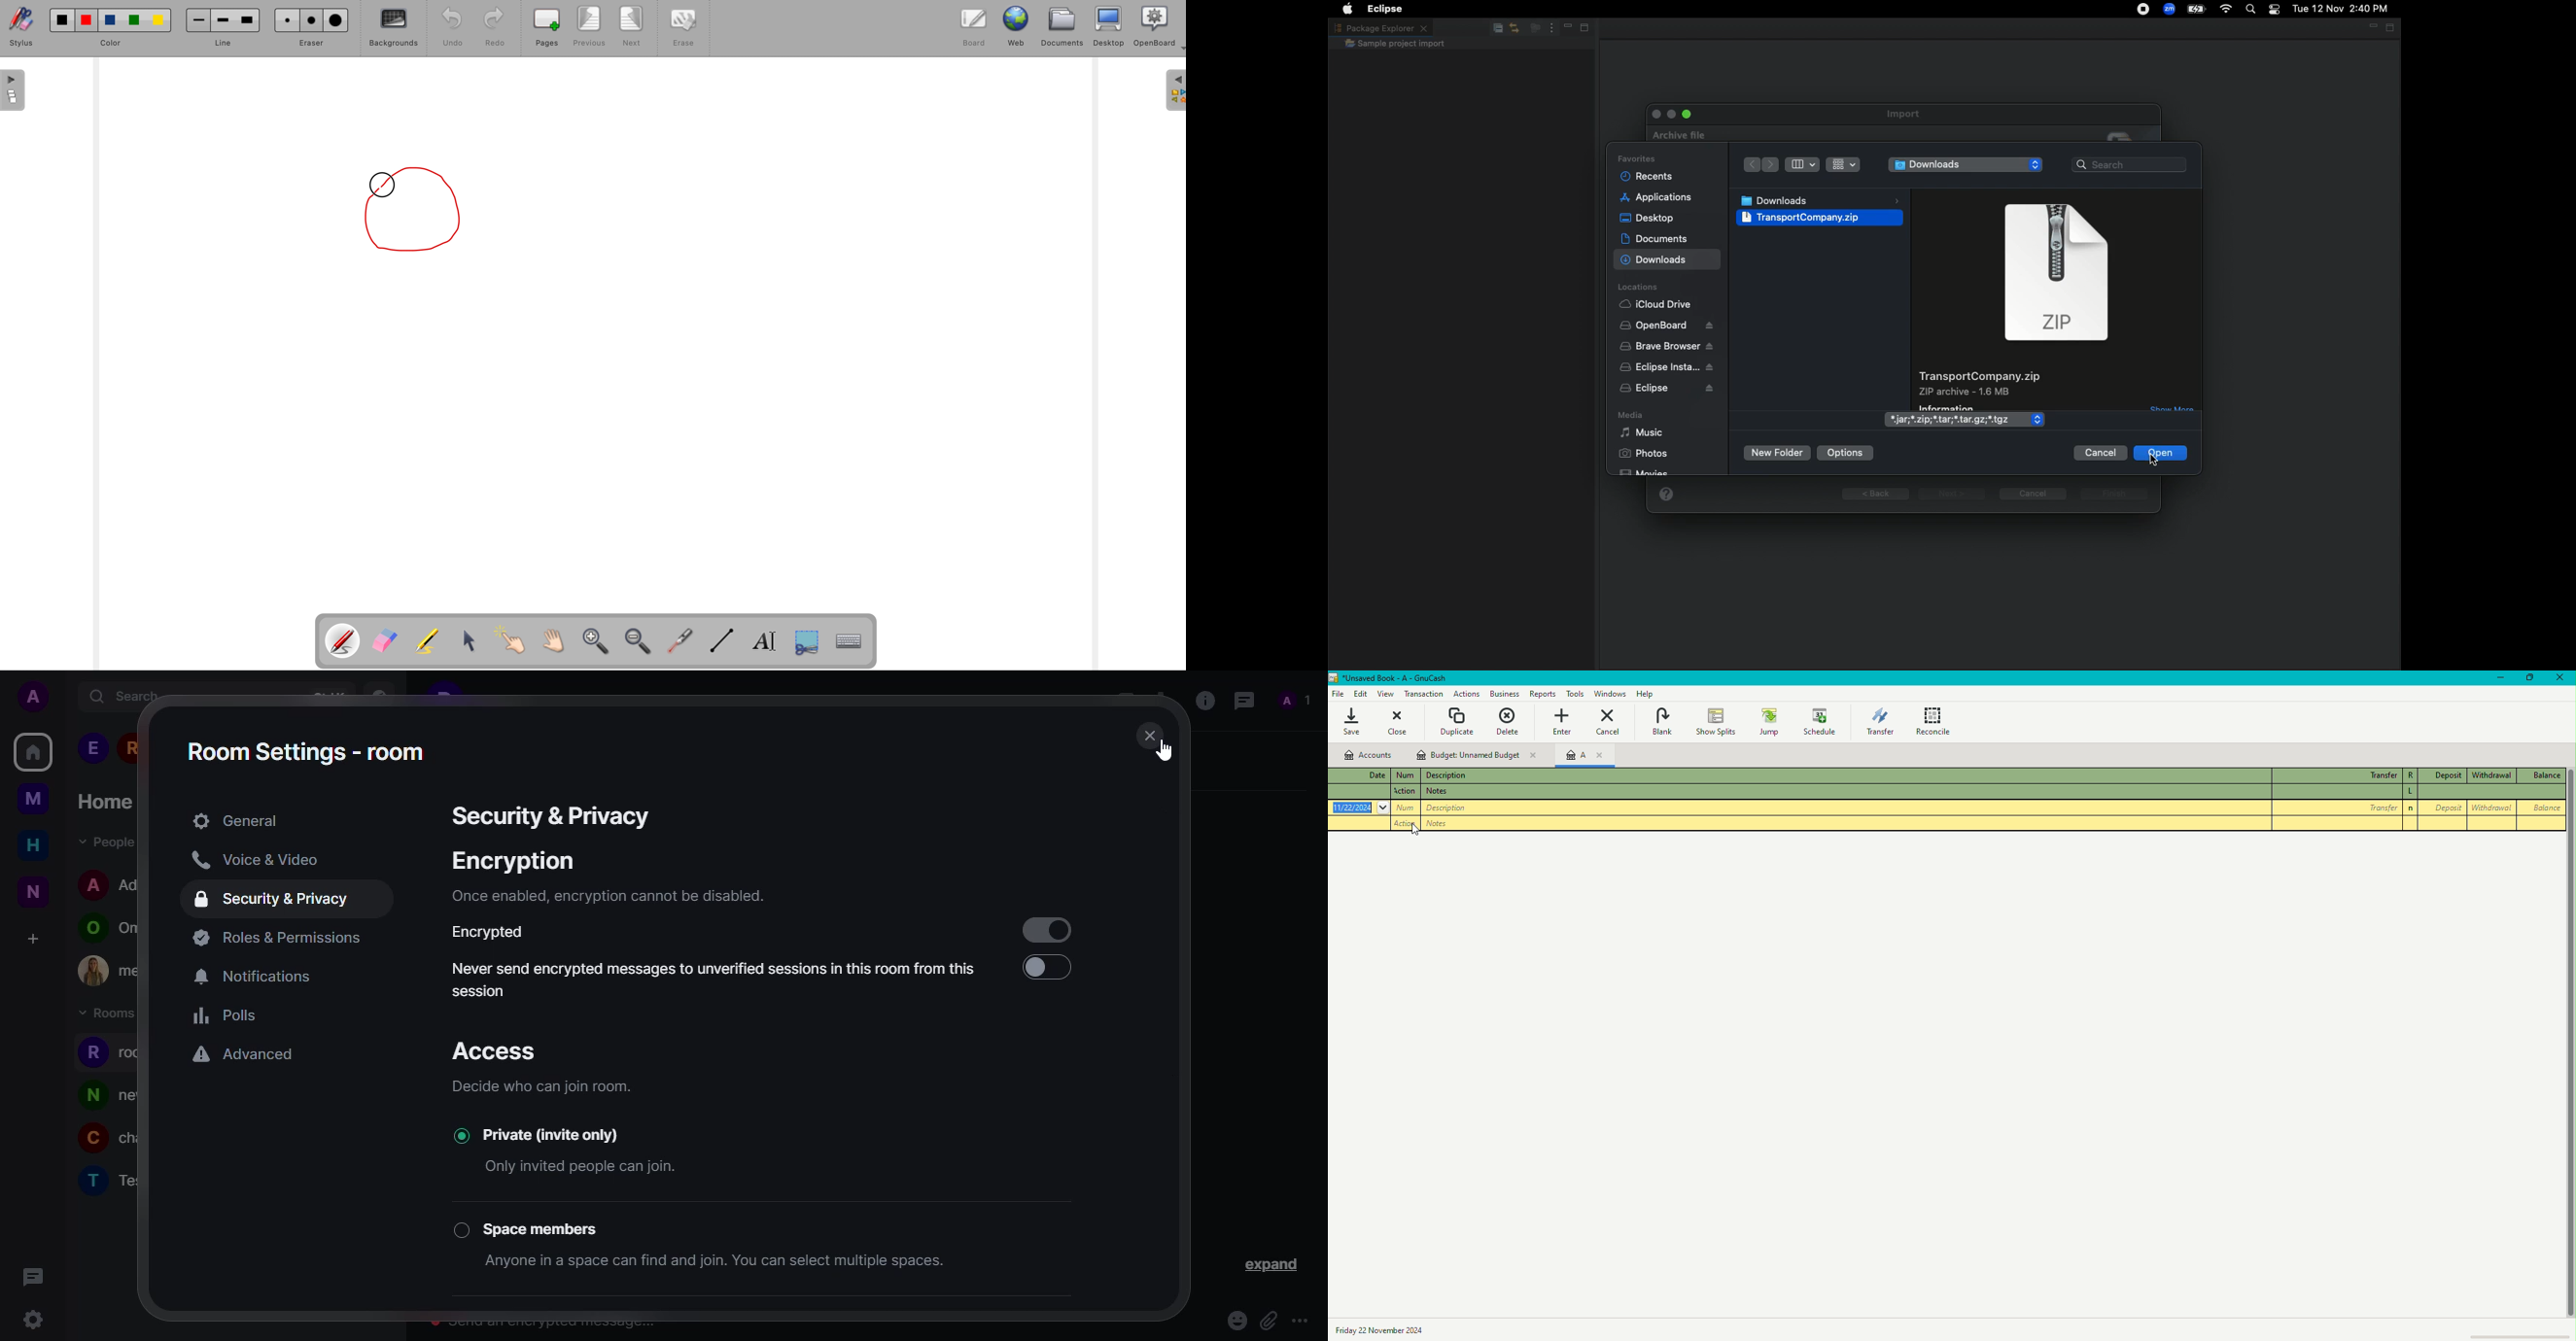 This screenshot has width=2576, height=1344. Describe the element at coordinates (88, 929) in the screenshot. I see `profile` at that location.